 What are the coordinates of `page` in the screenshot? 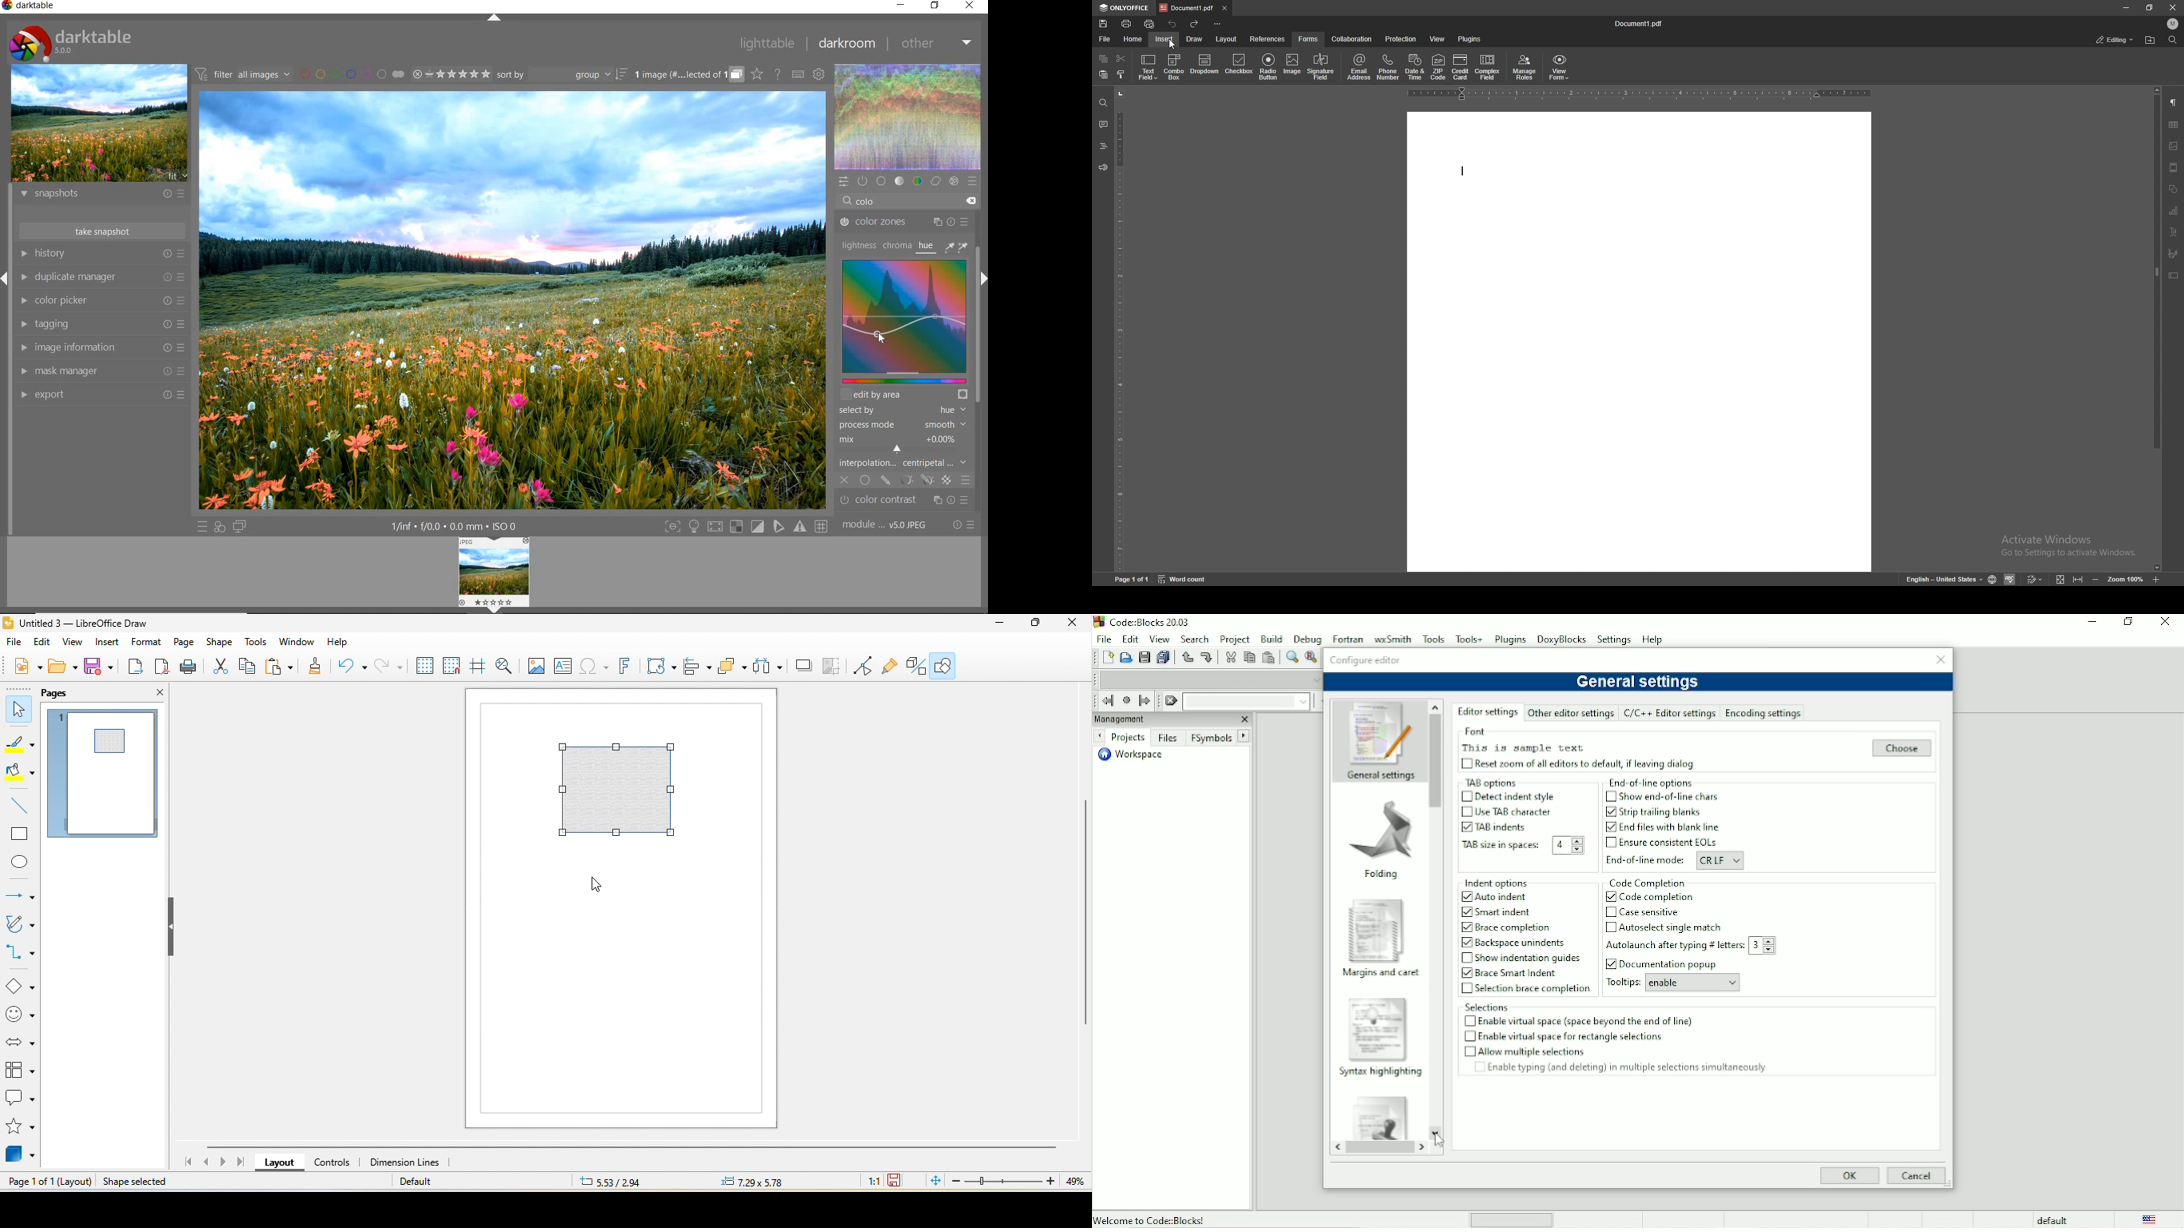 It's located at (1132, 581).